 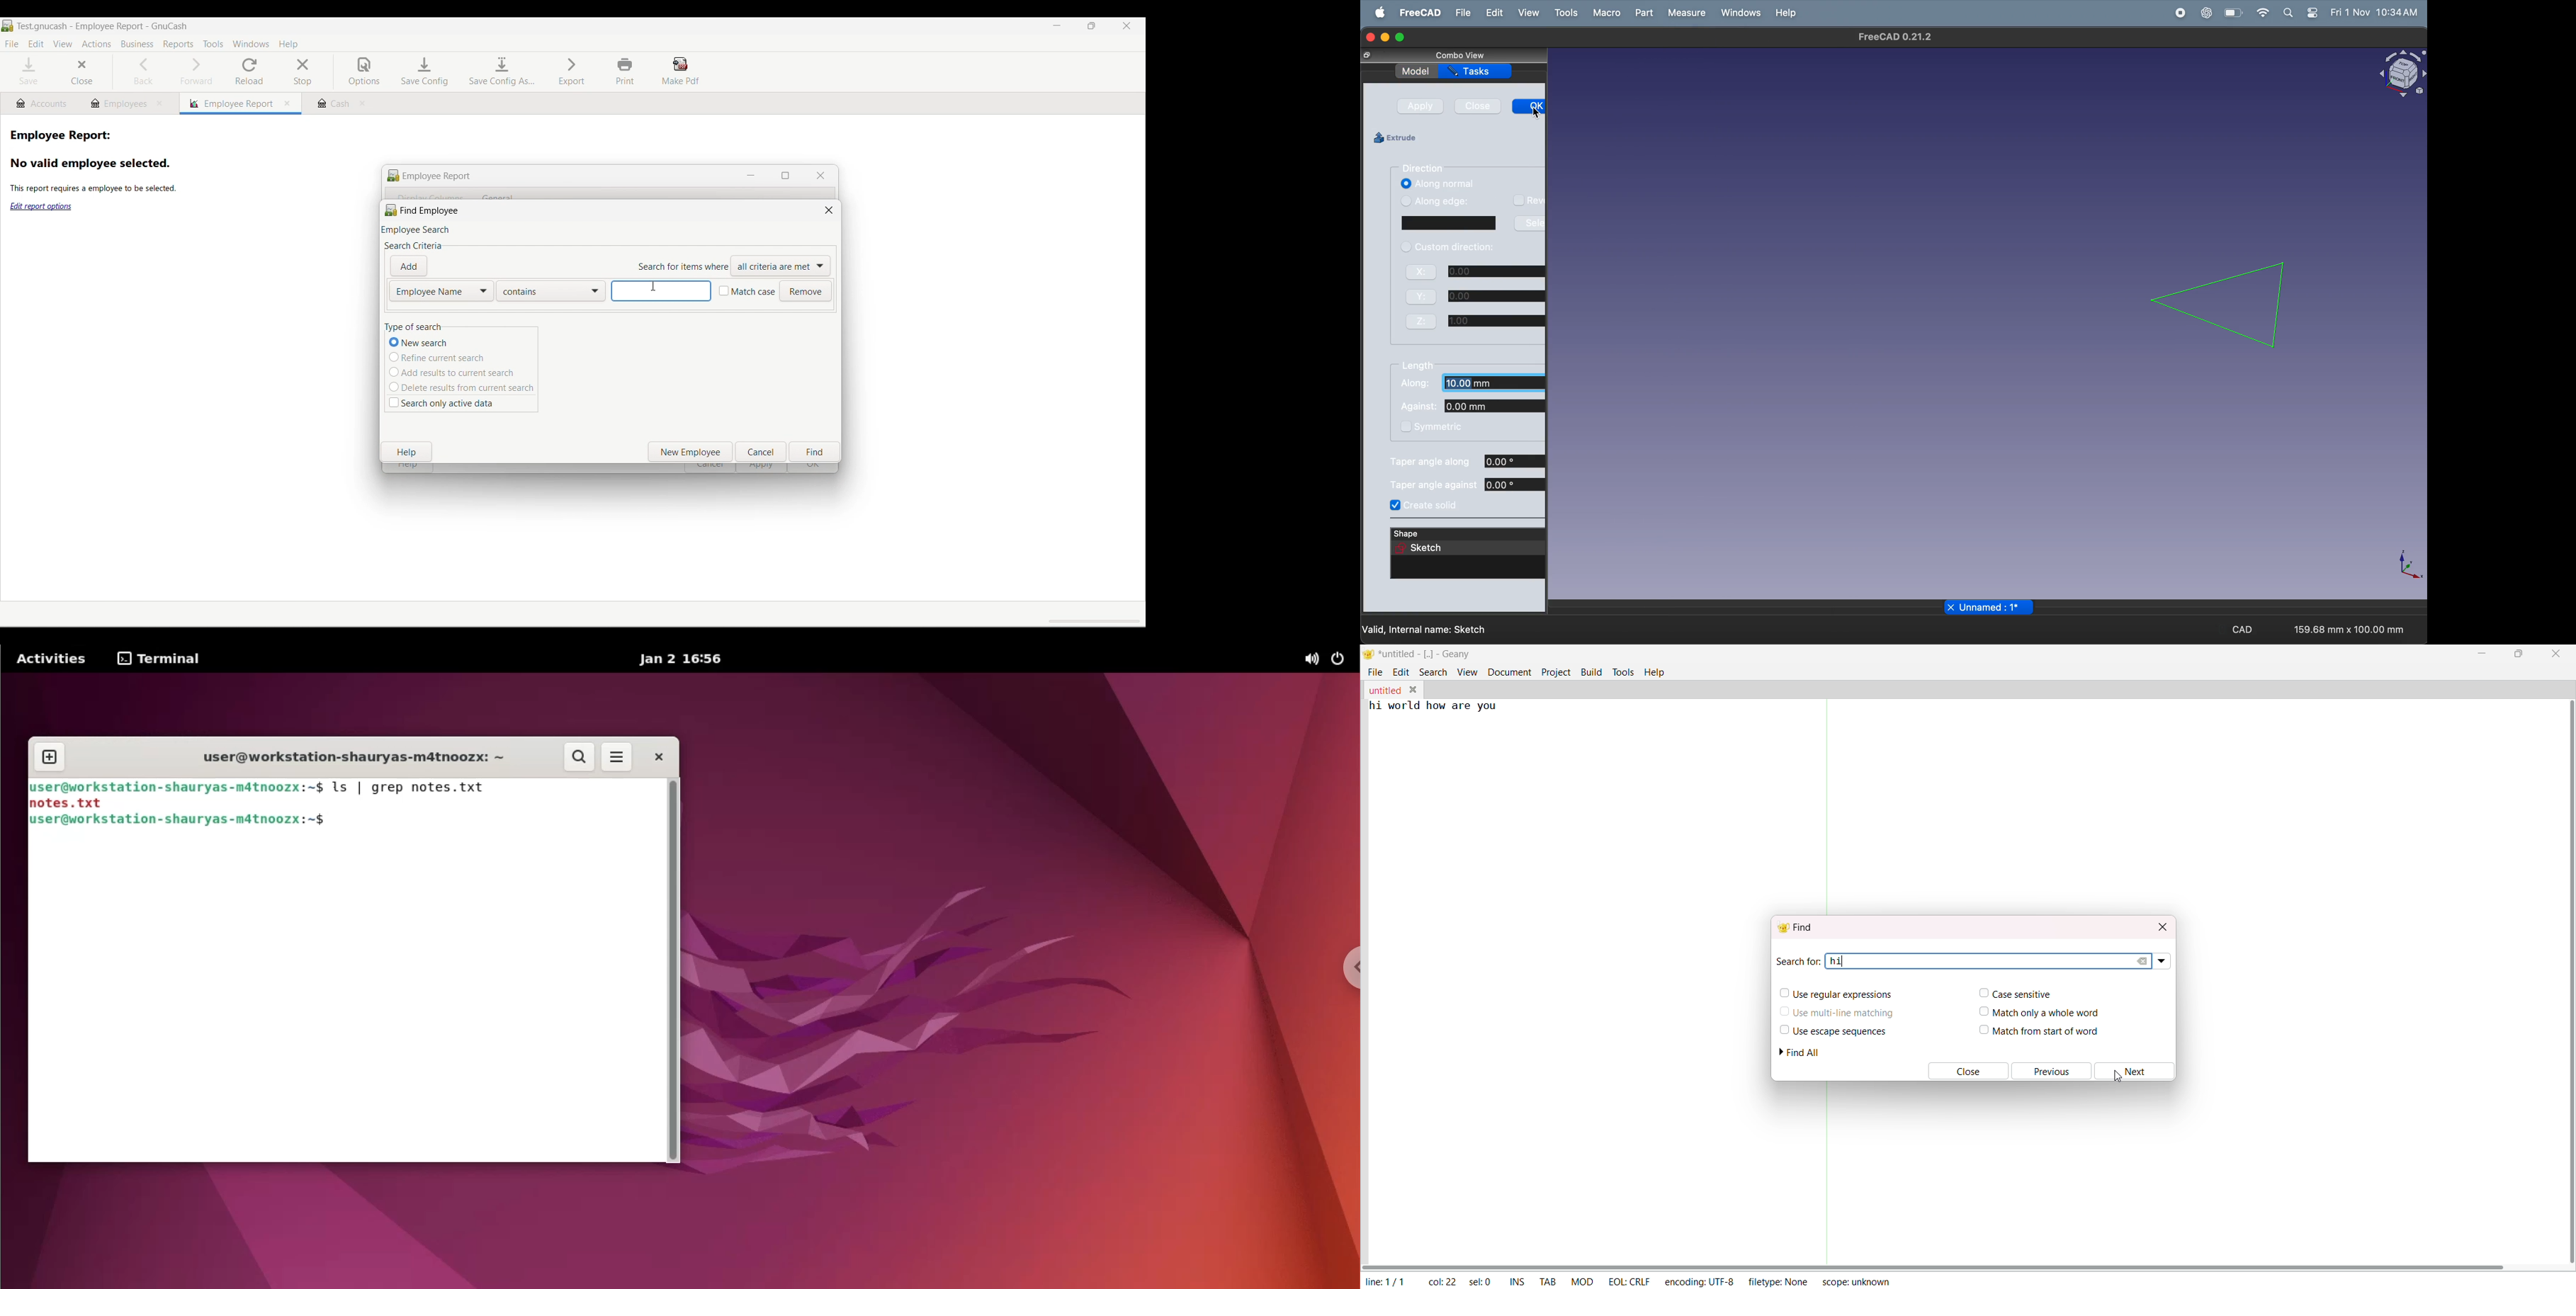 I want to click on along normal, so click(x=1448, y=183).